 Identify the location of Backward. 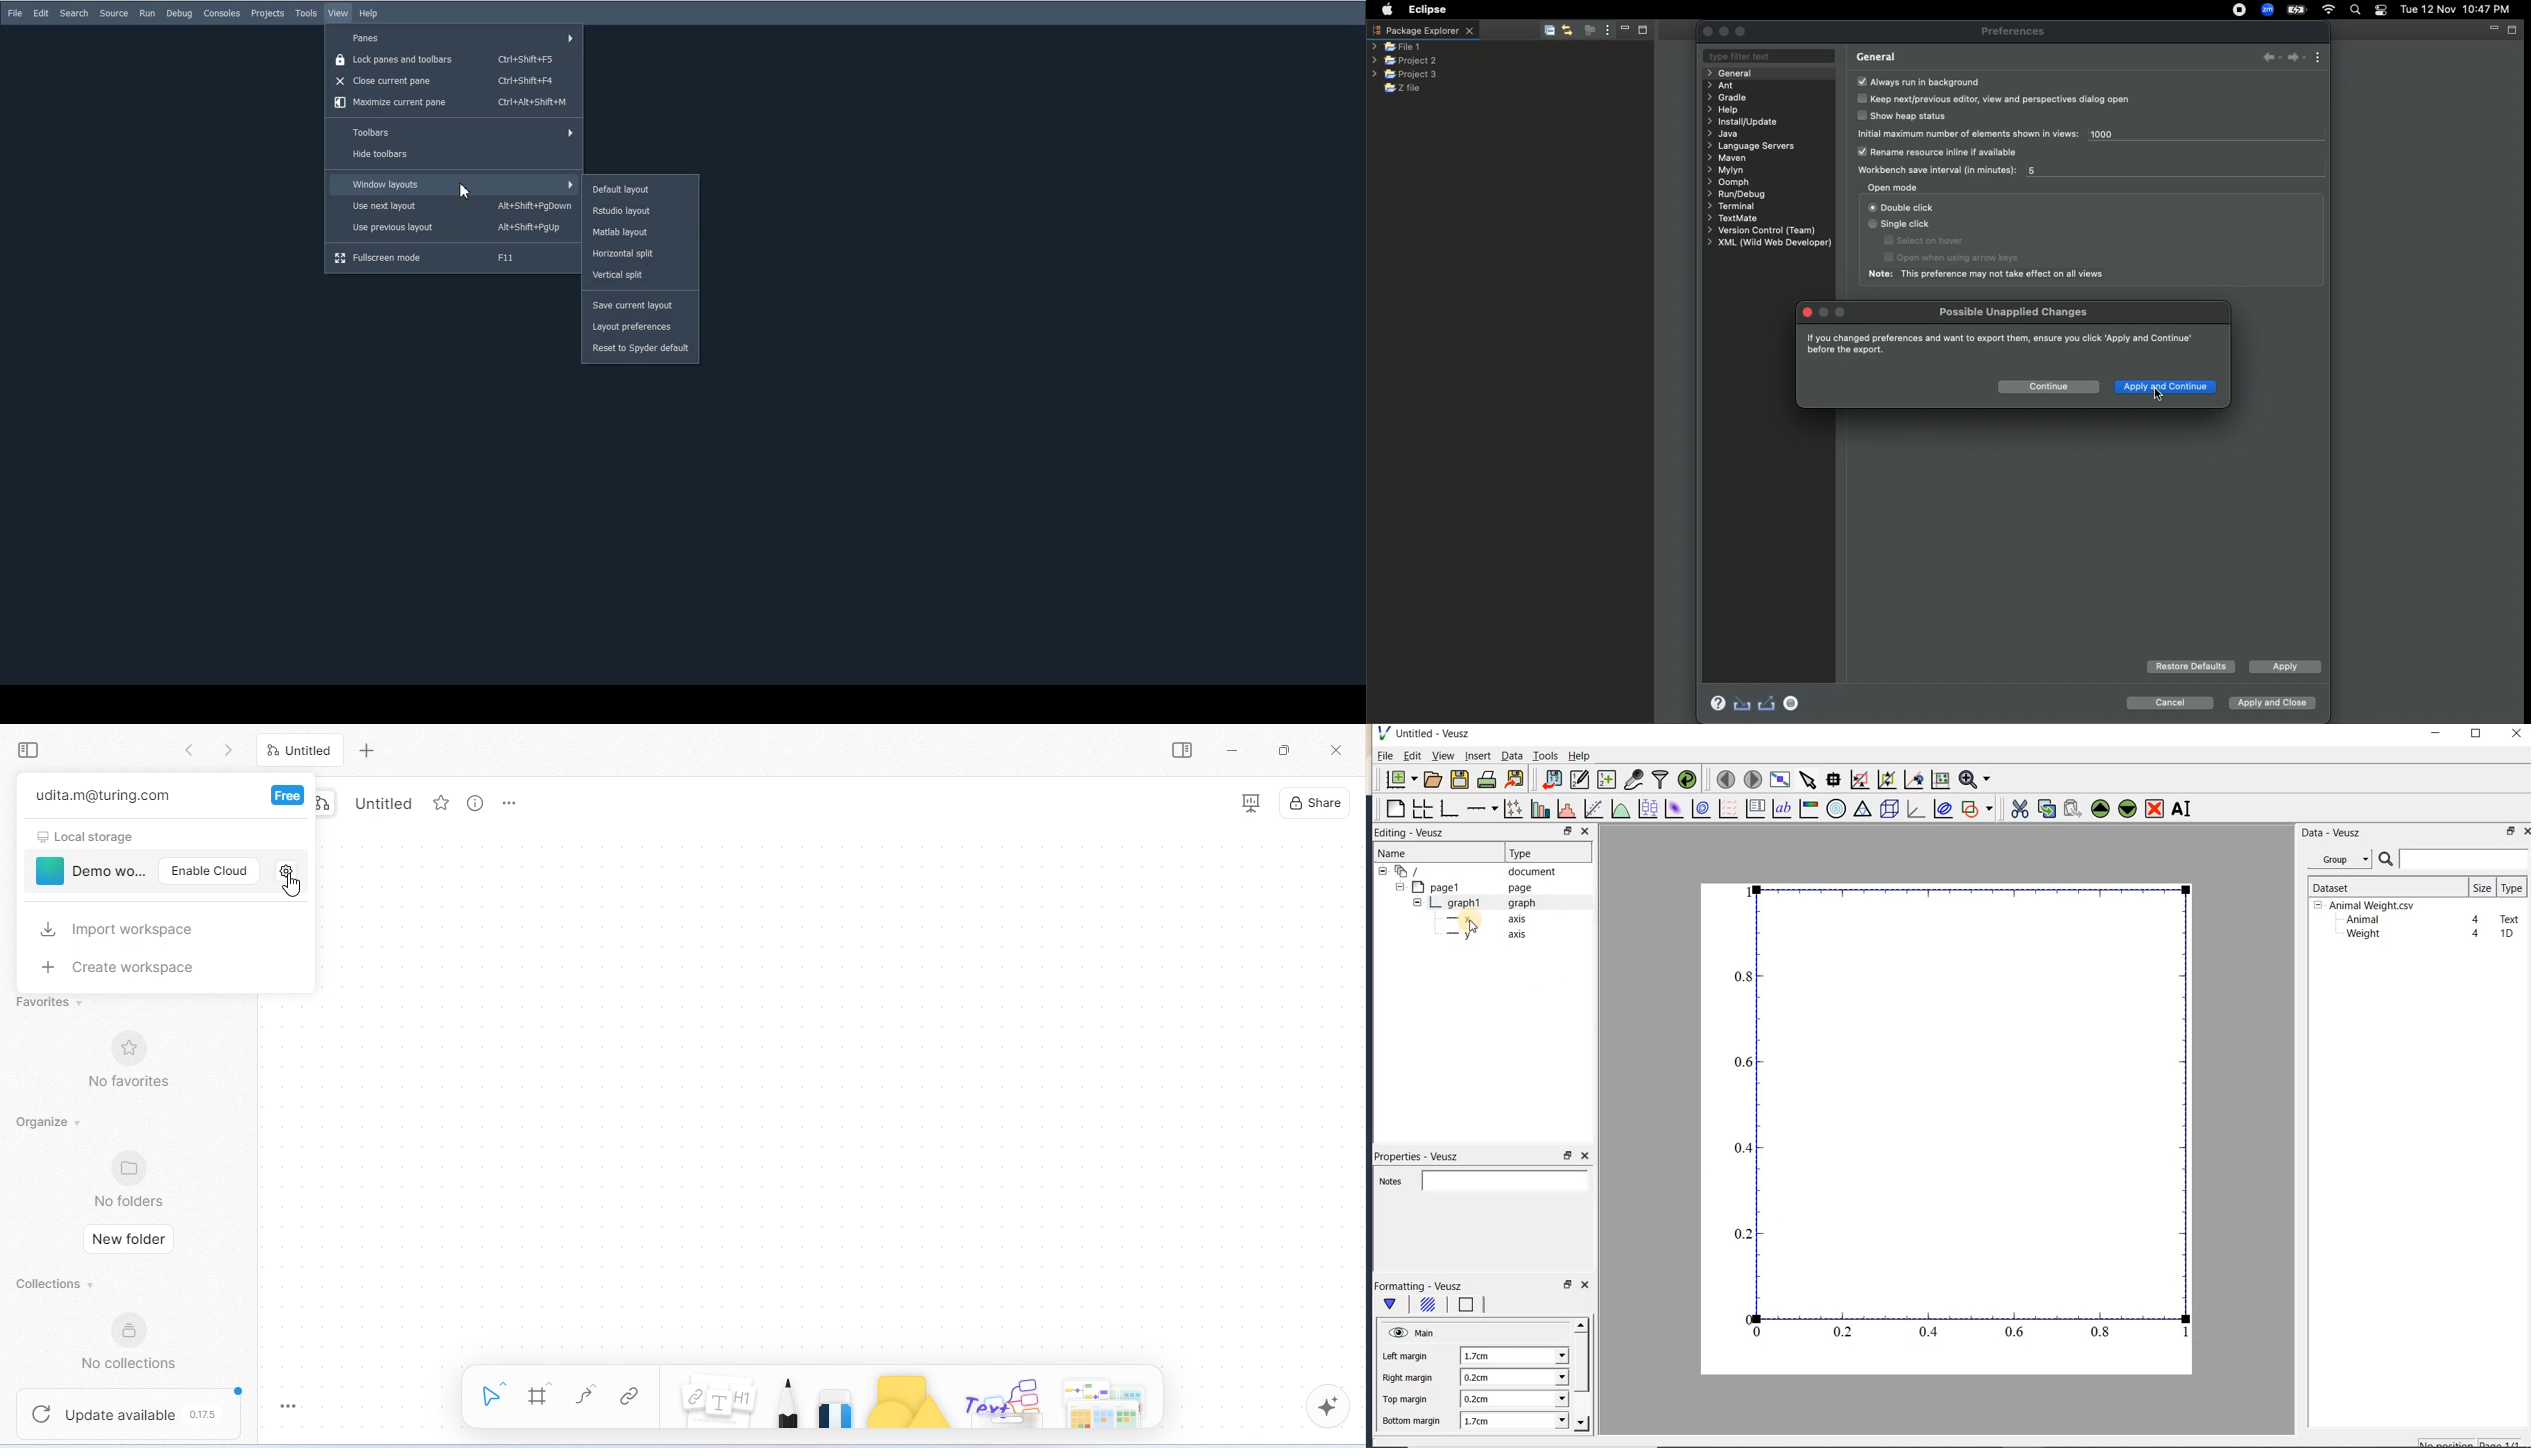
(2266, 59).